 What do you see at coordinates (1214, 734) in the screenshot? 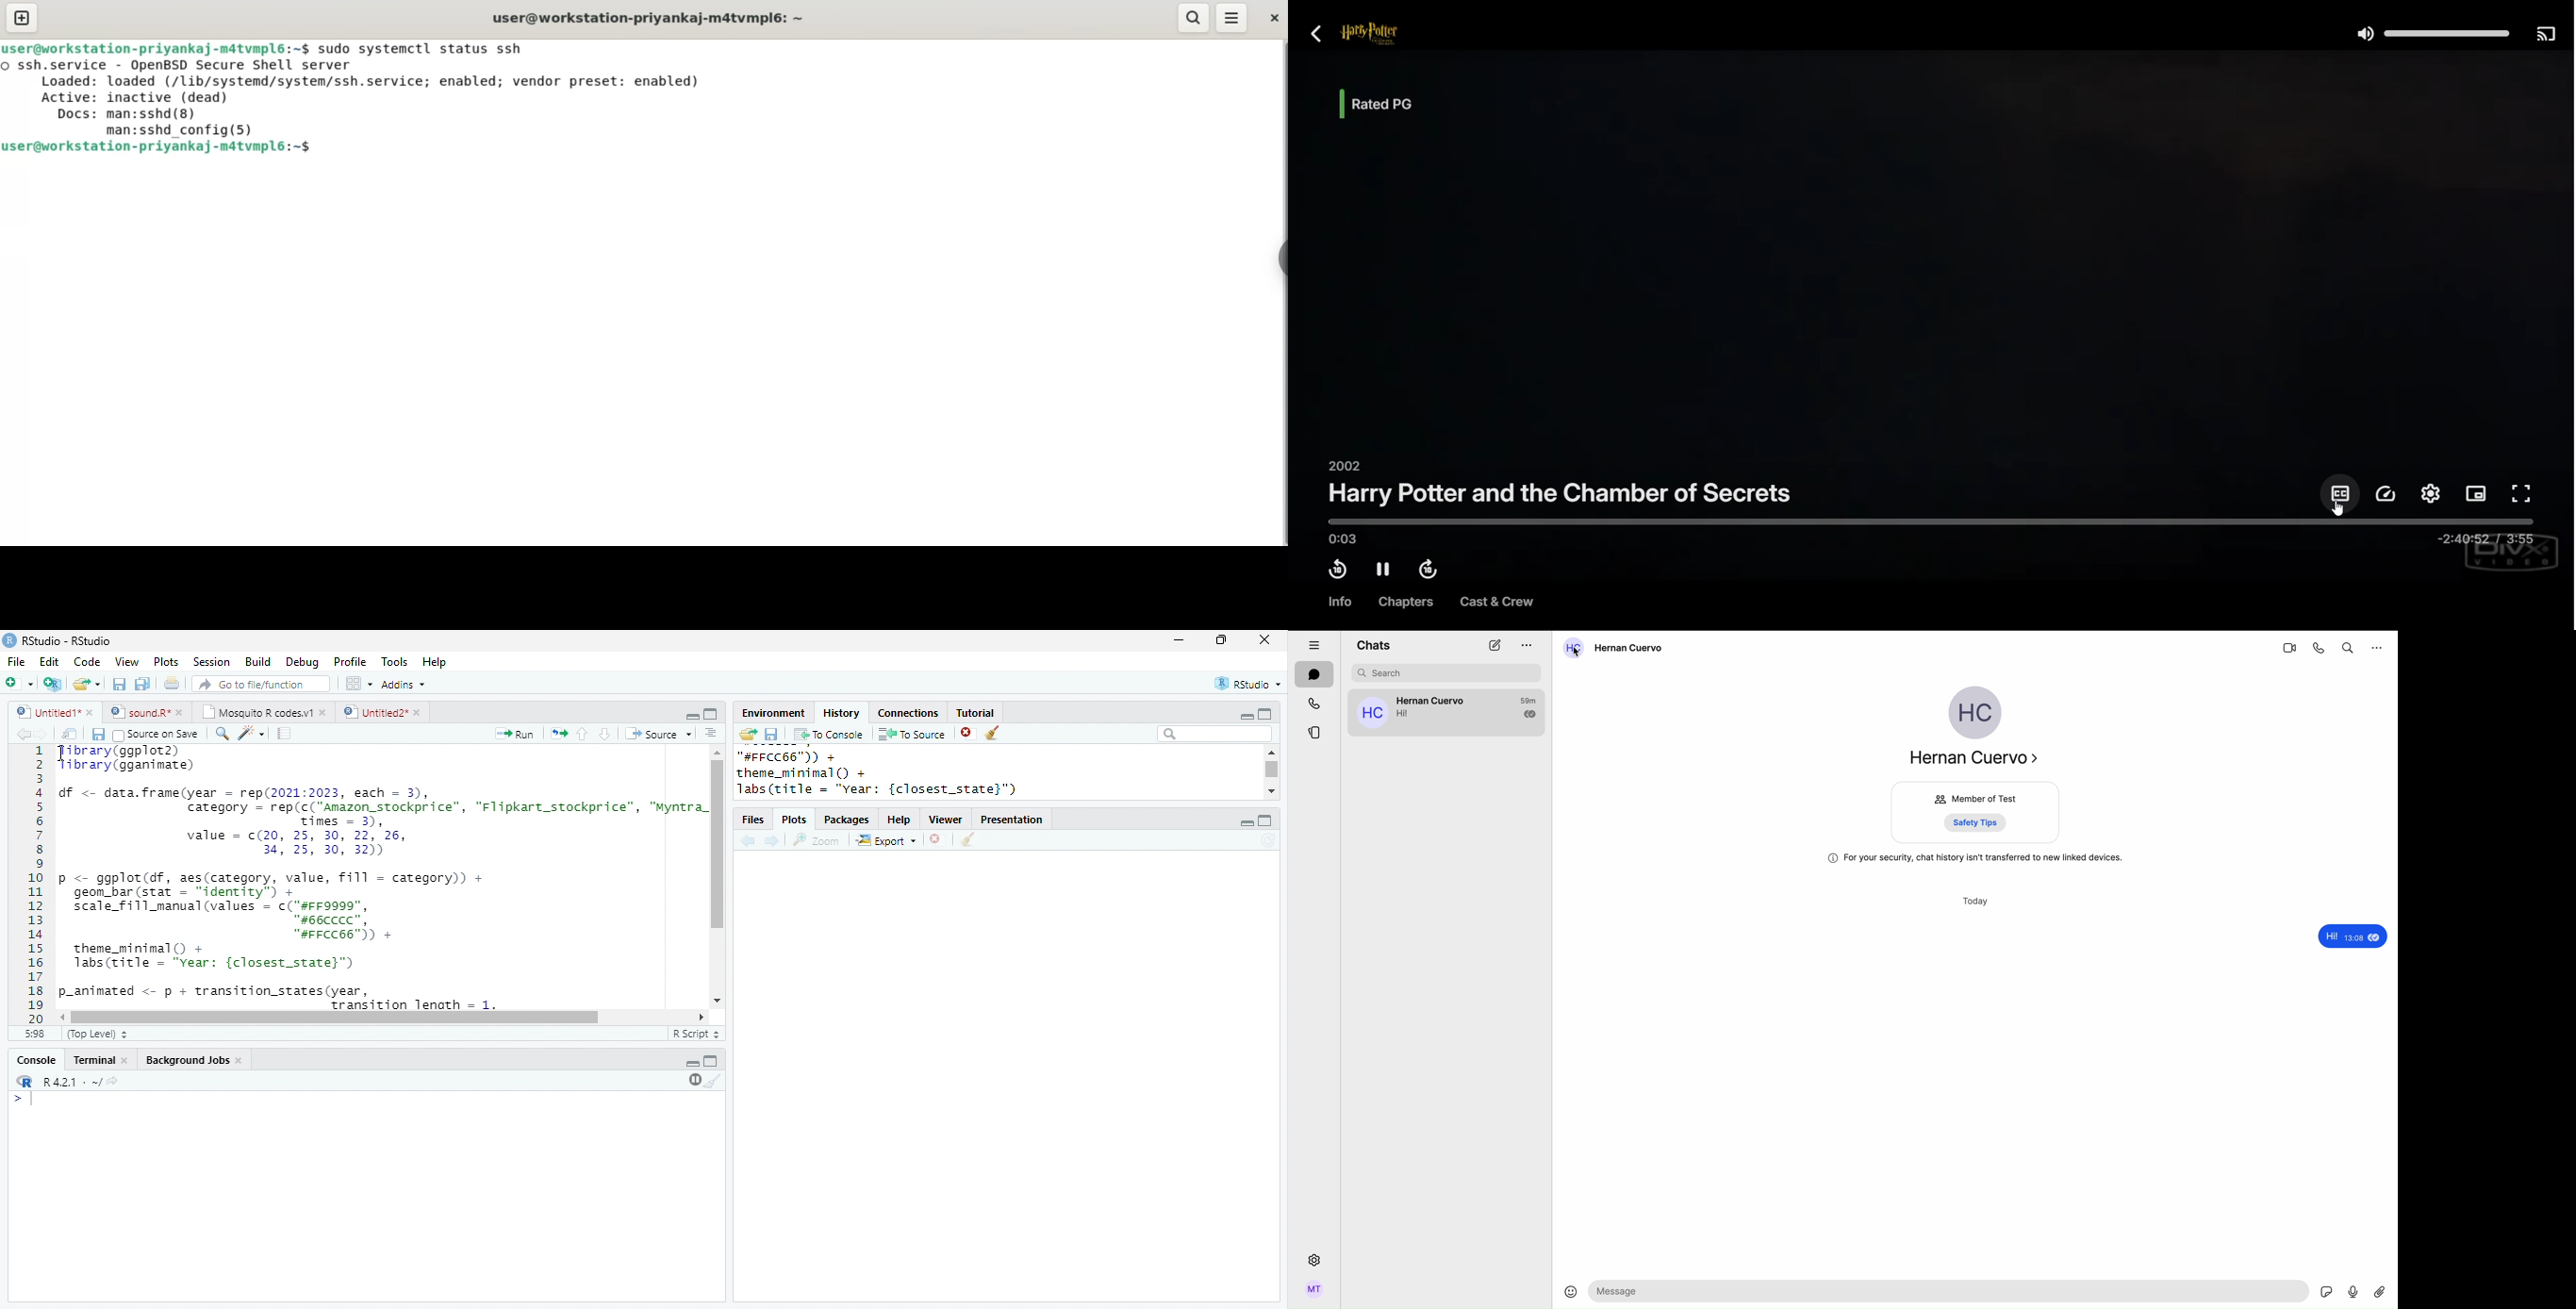
I see `search bar` at bounding box center [1214, 734].